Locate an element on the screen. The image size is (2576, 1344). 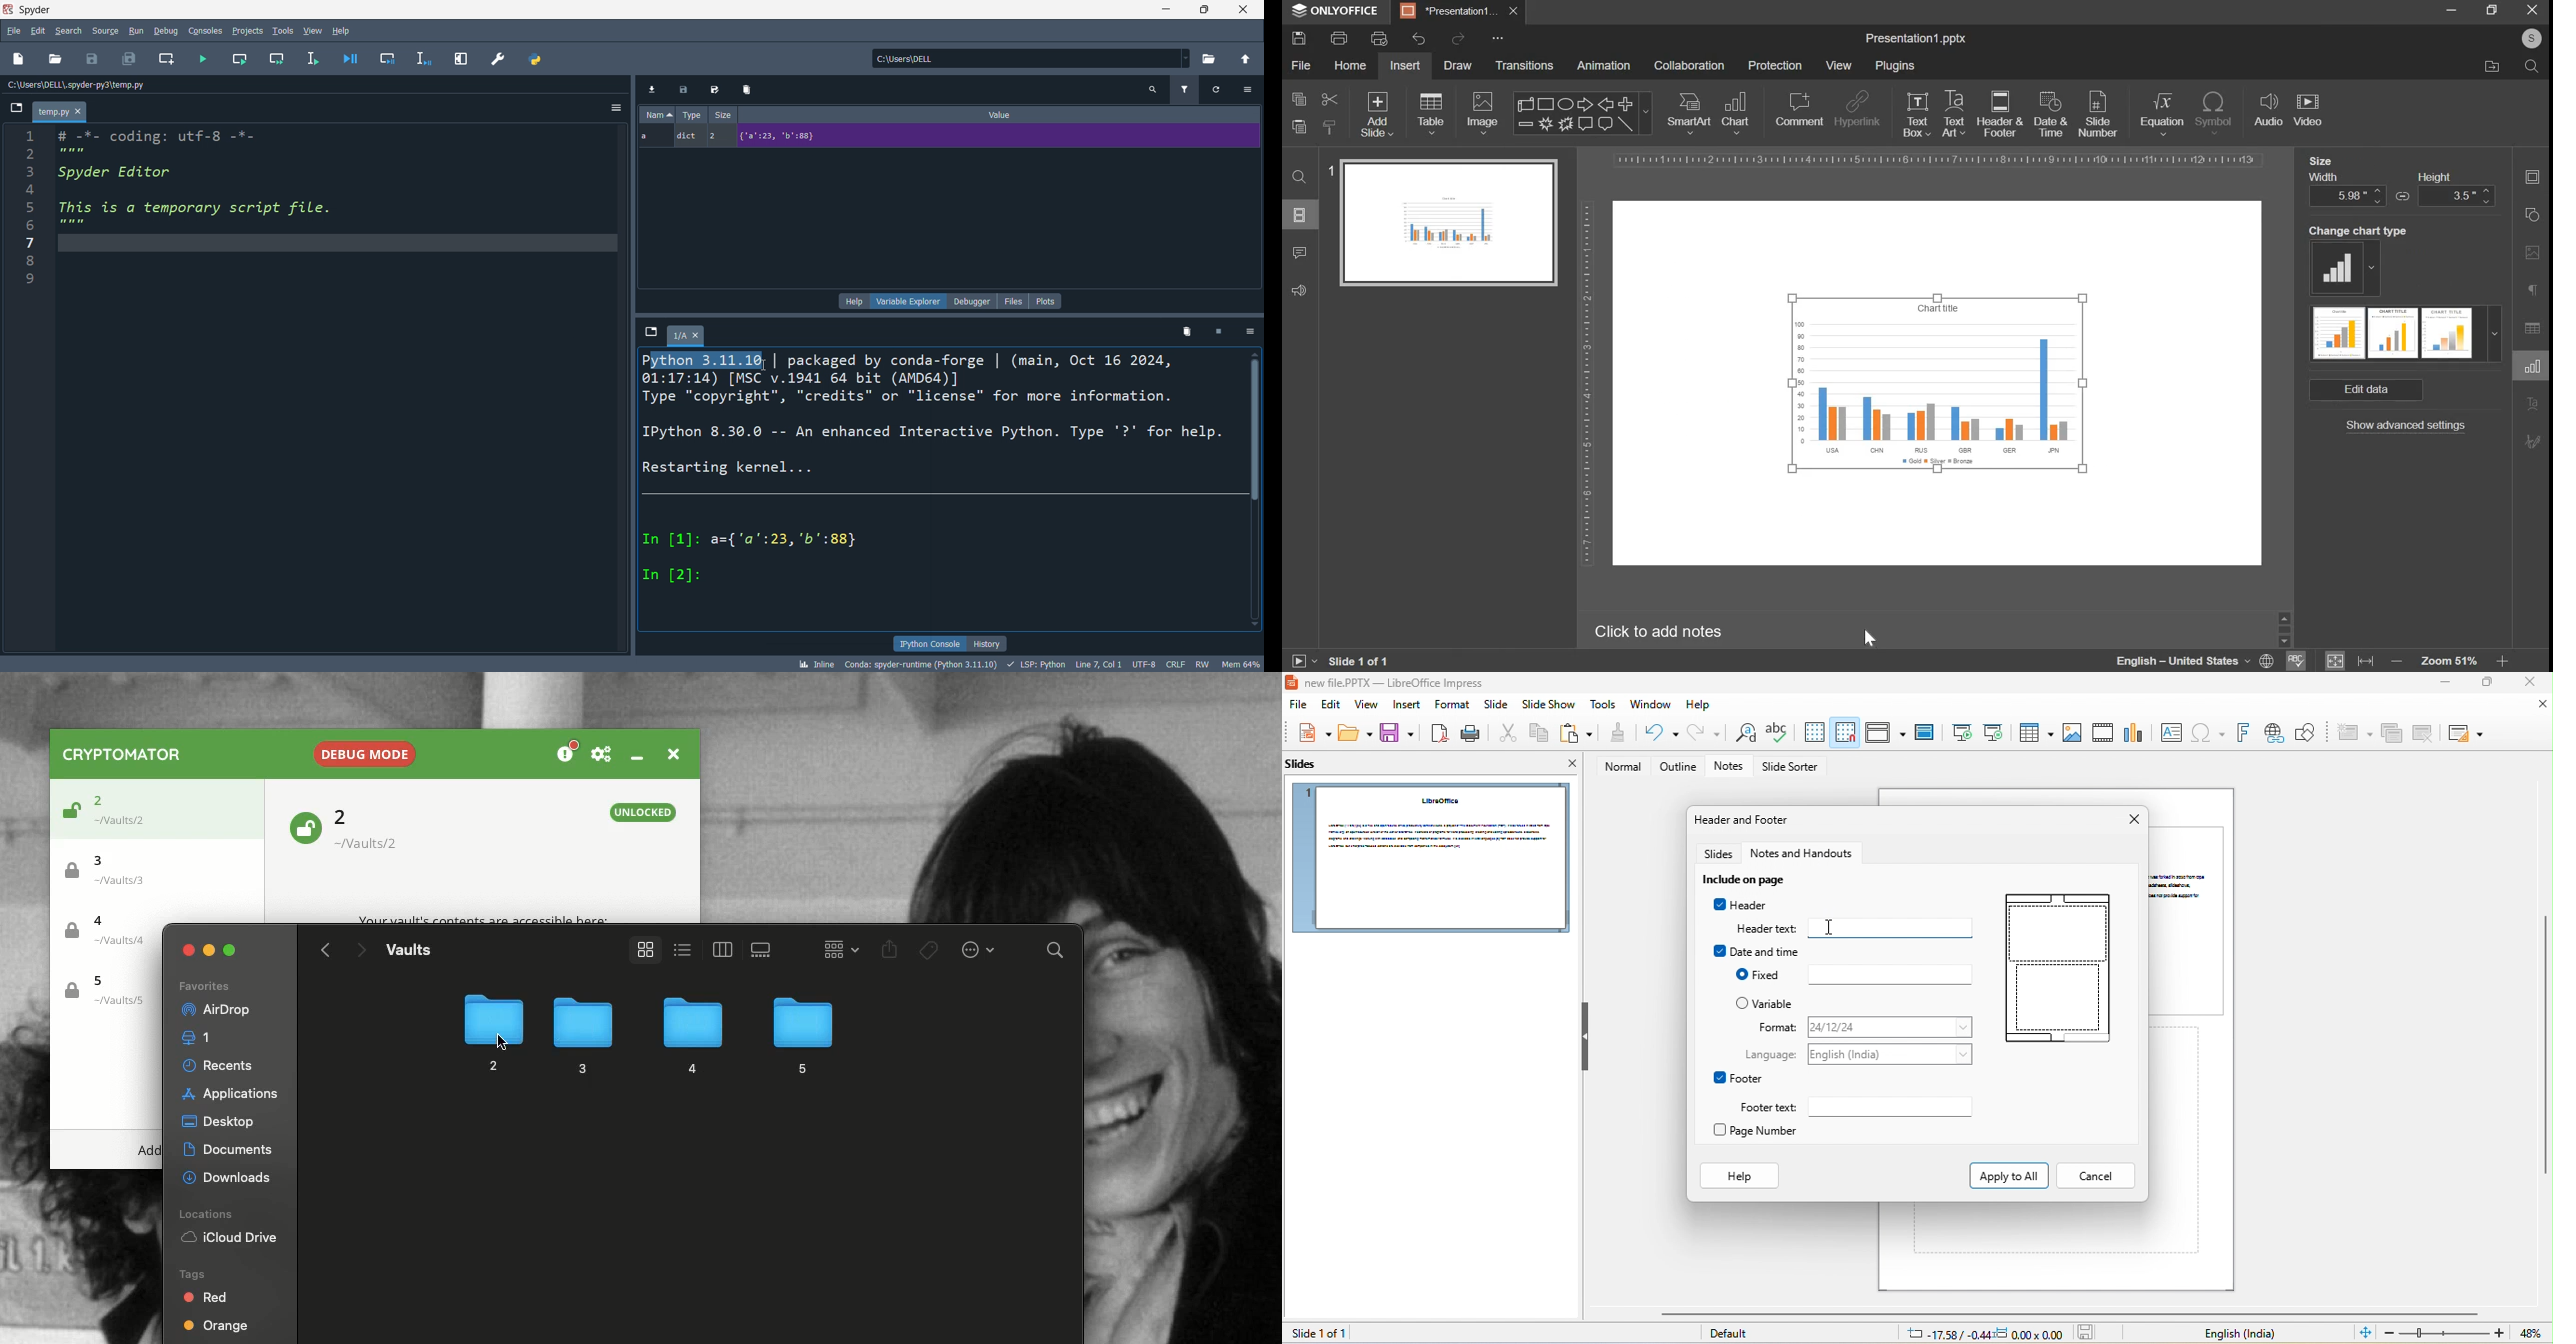
current zoom 71% is located at coordinates (2536, 1334).